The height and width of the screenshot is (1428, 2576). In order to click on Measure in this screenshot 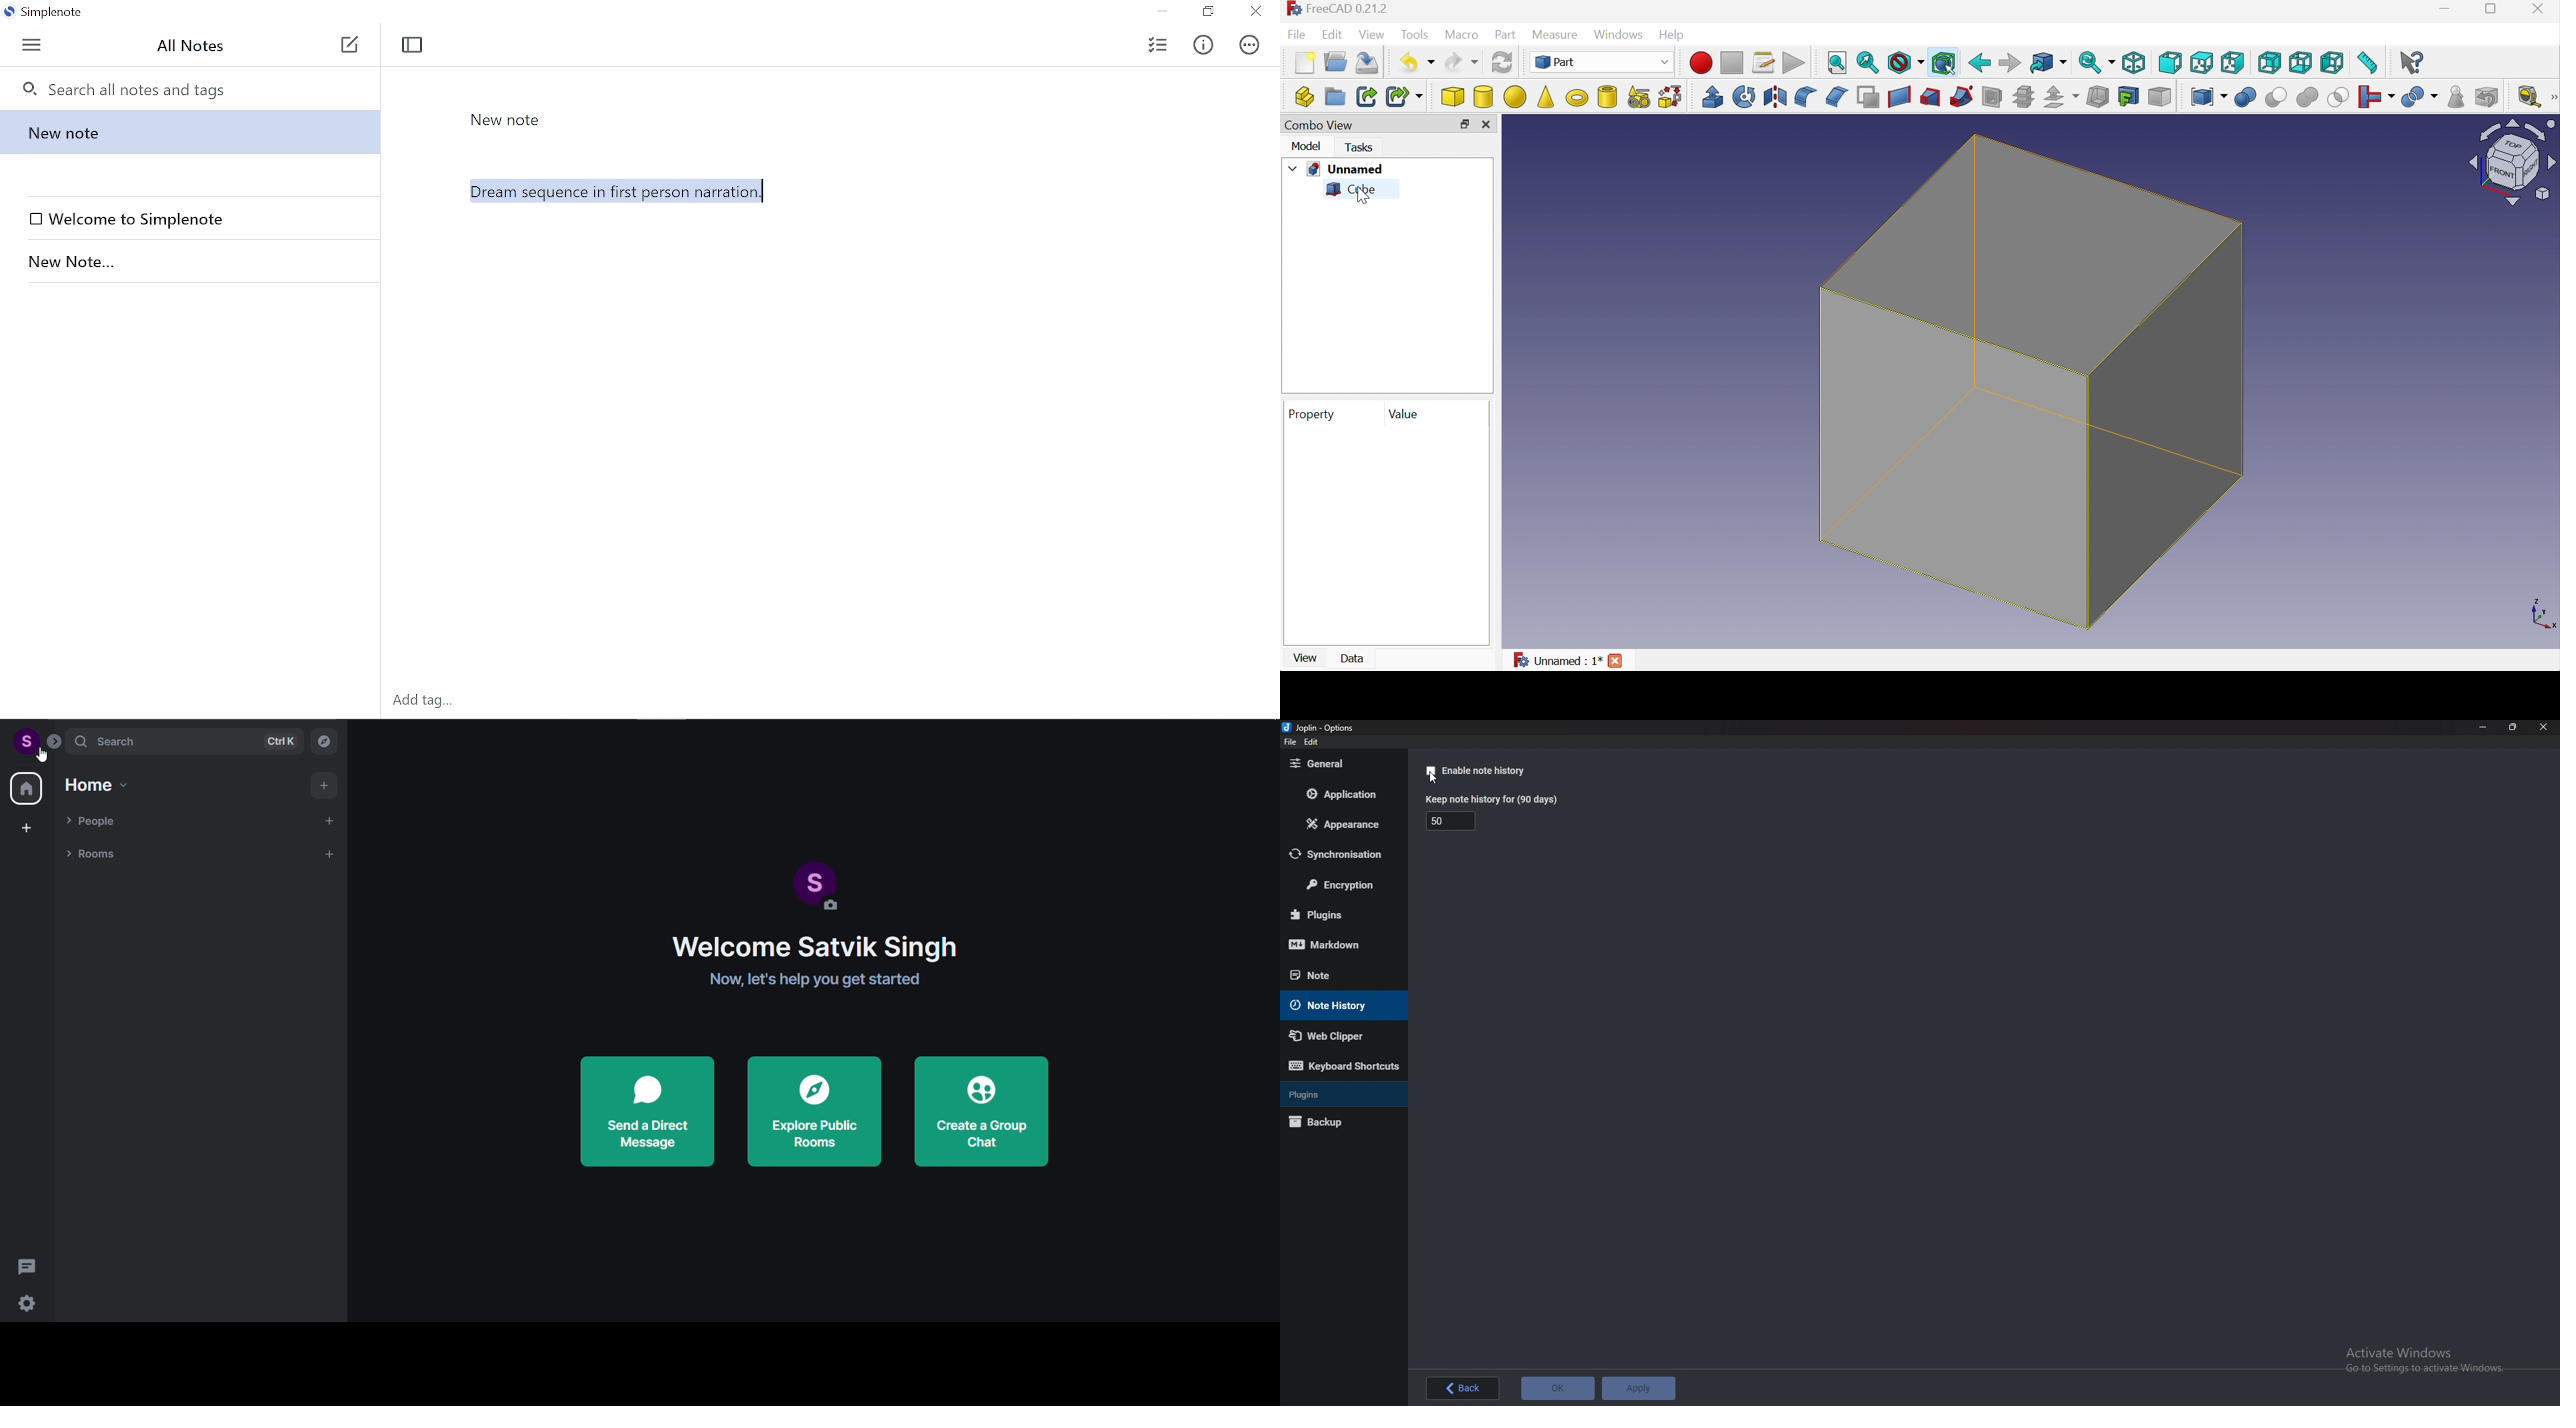, I will do `click(1556, 35)`.